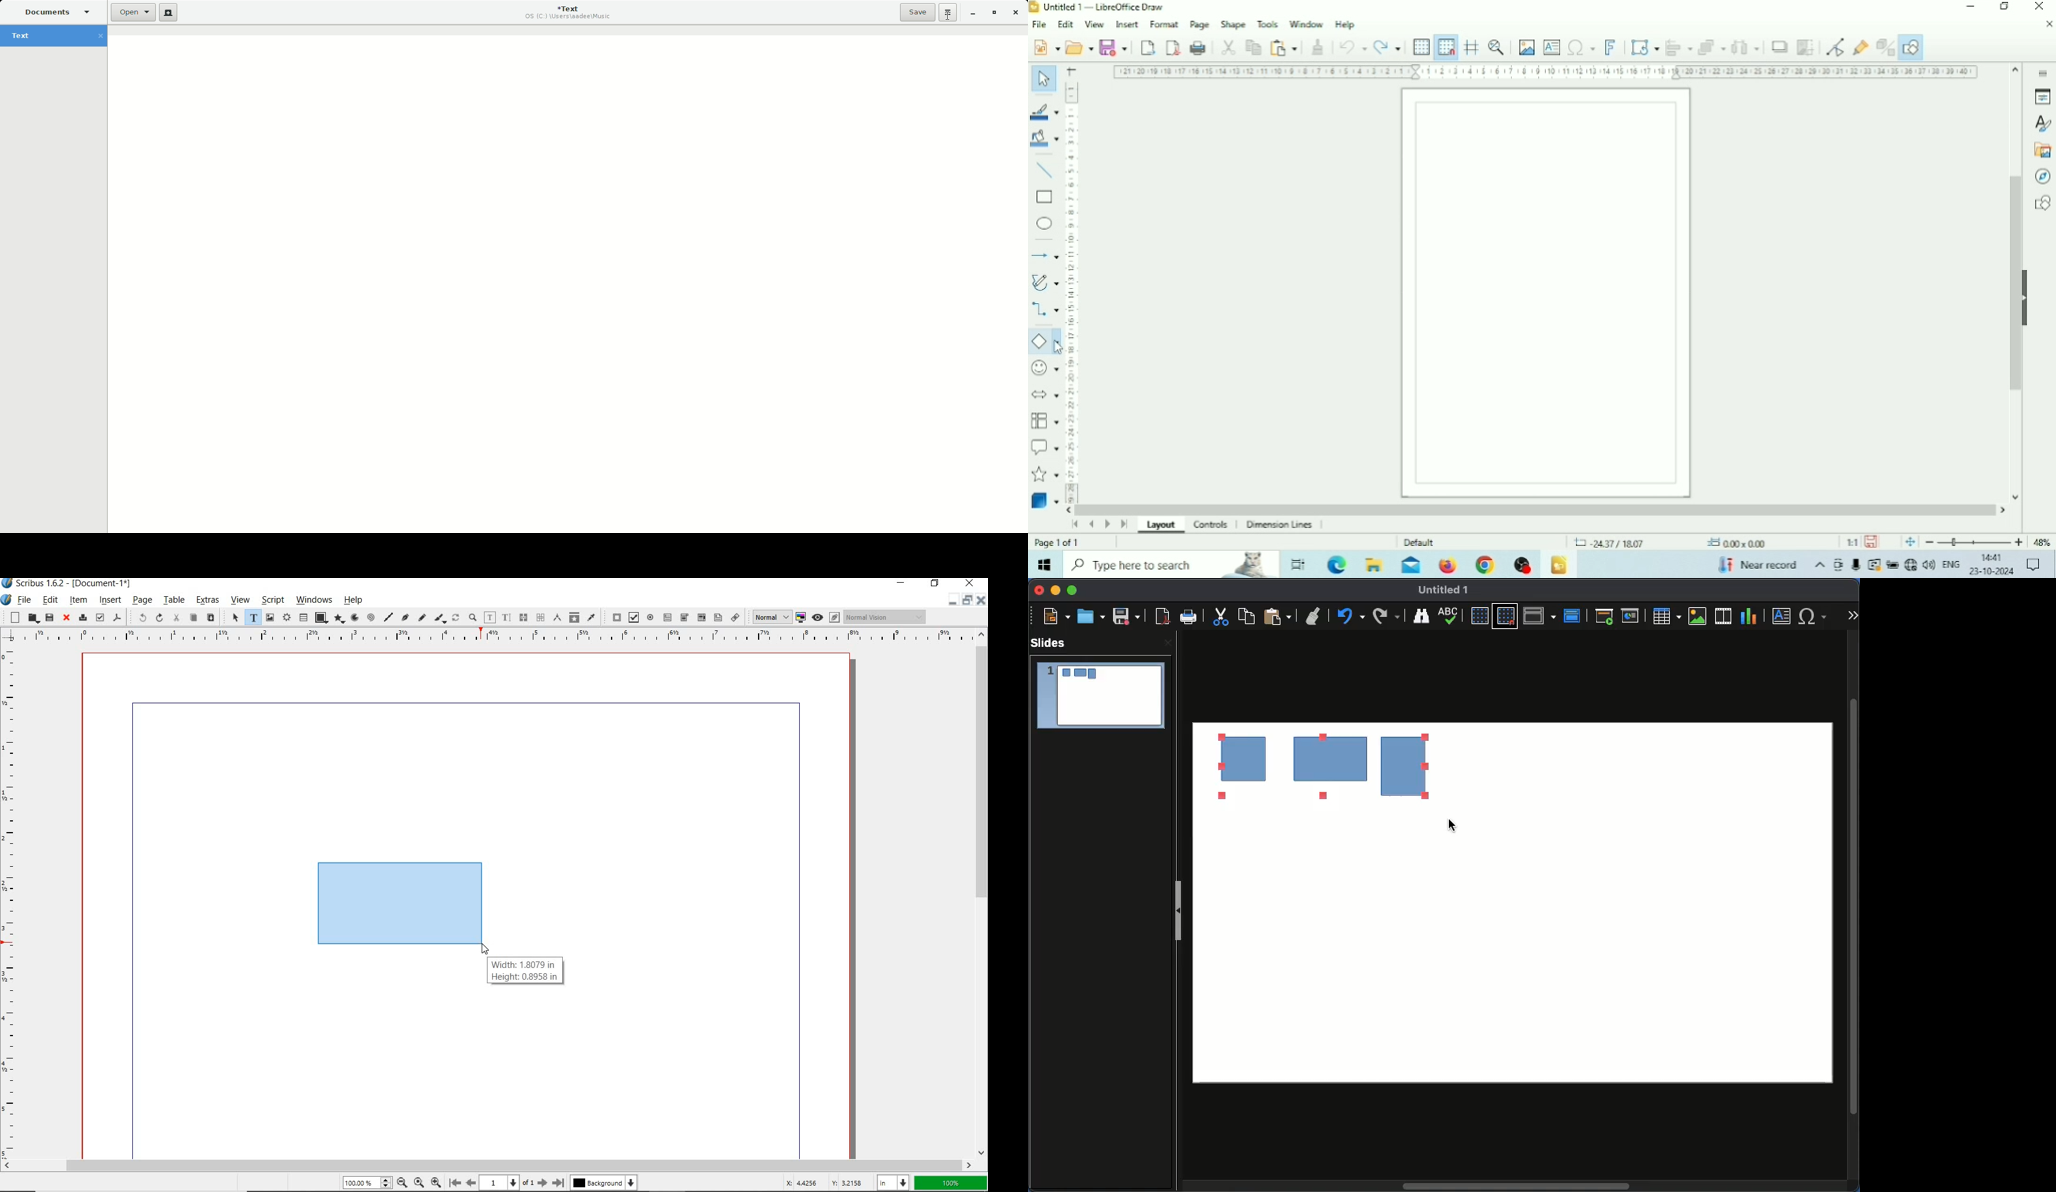 The width and height of the screenshot is (2072, 1204). Describe the element at coordinates (1411, 565) in the screenshot. I see `Mail` at that location.